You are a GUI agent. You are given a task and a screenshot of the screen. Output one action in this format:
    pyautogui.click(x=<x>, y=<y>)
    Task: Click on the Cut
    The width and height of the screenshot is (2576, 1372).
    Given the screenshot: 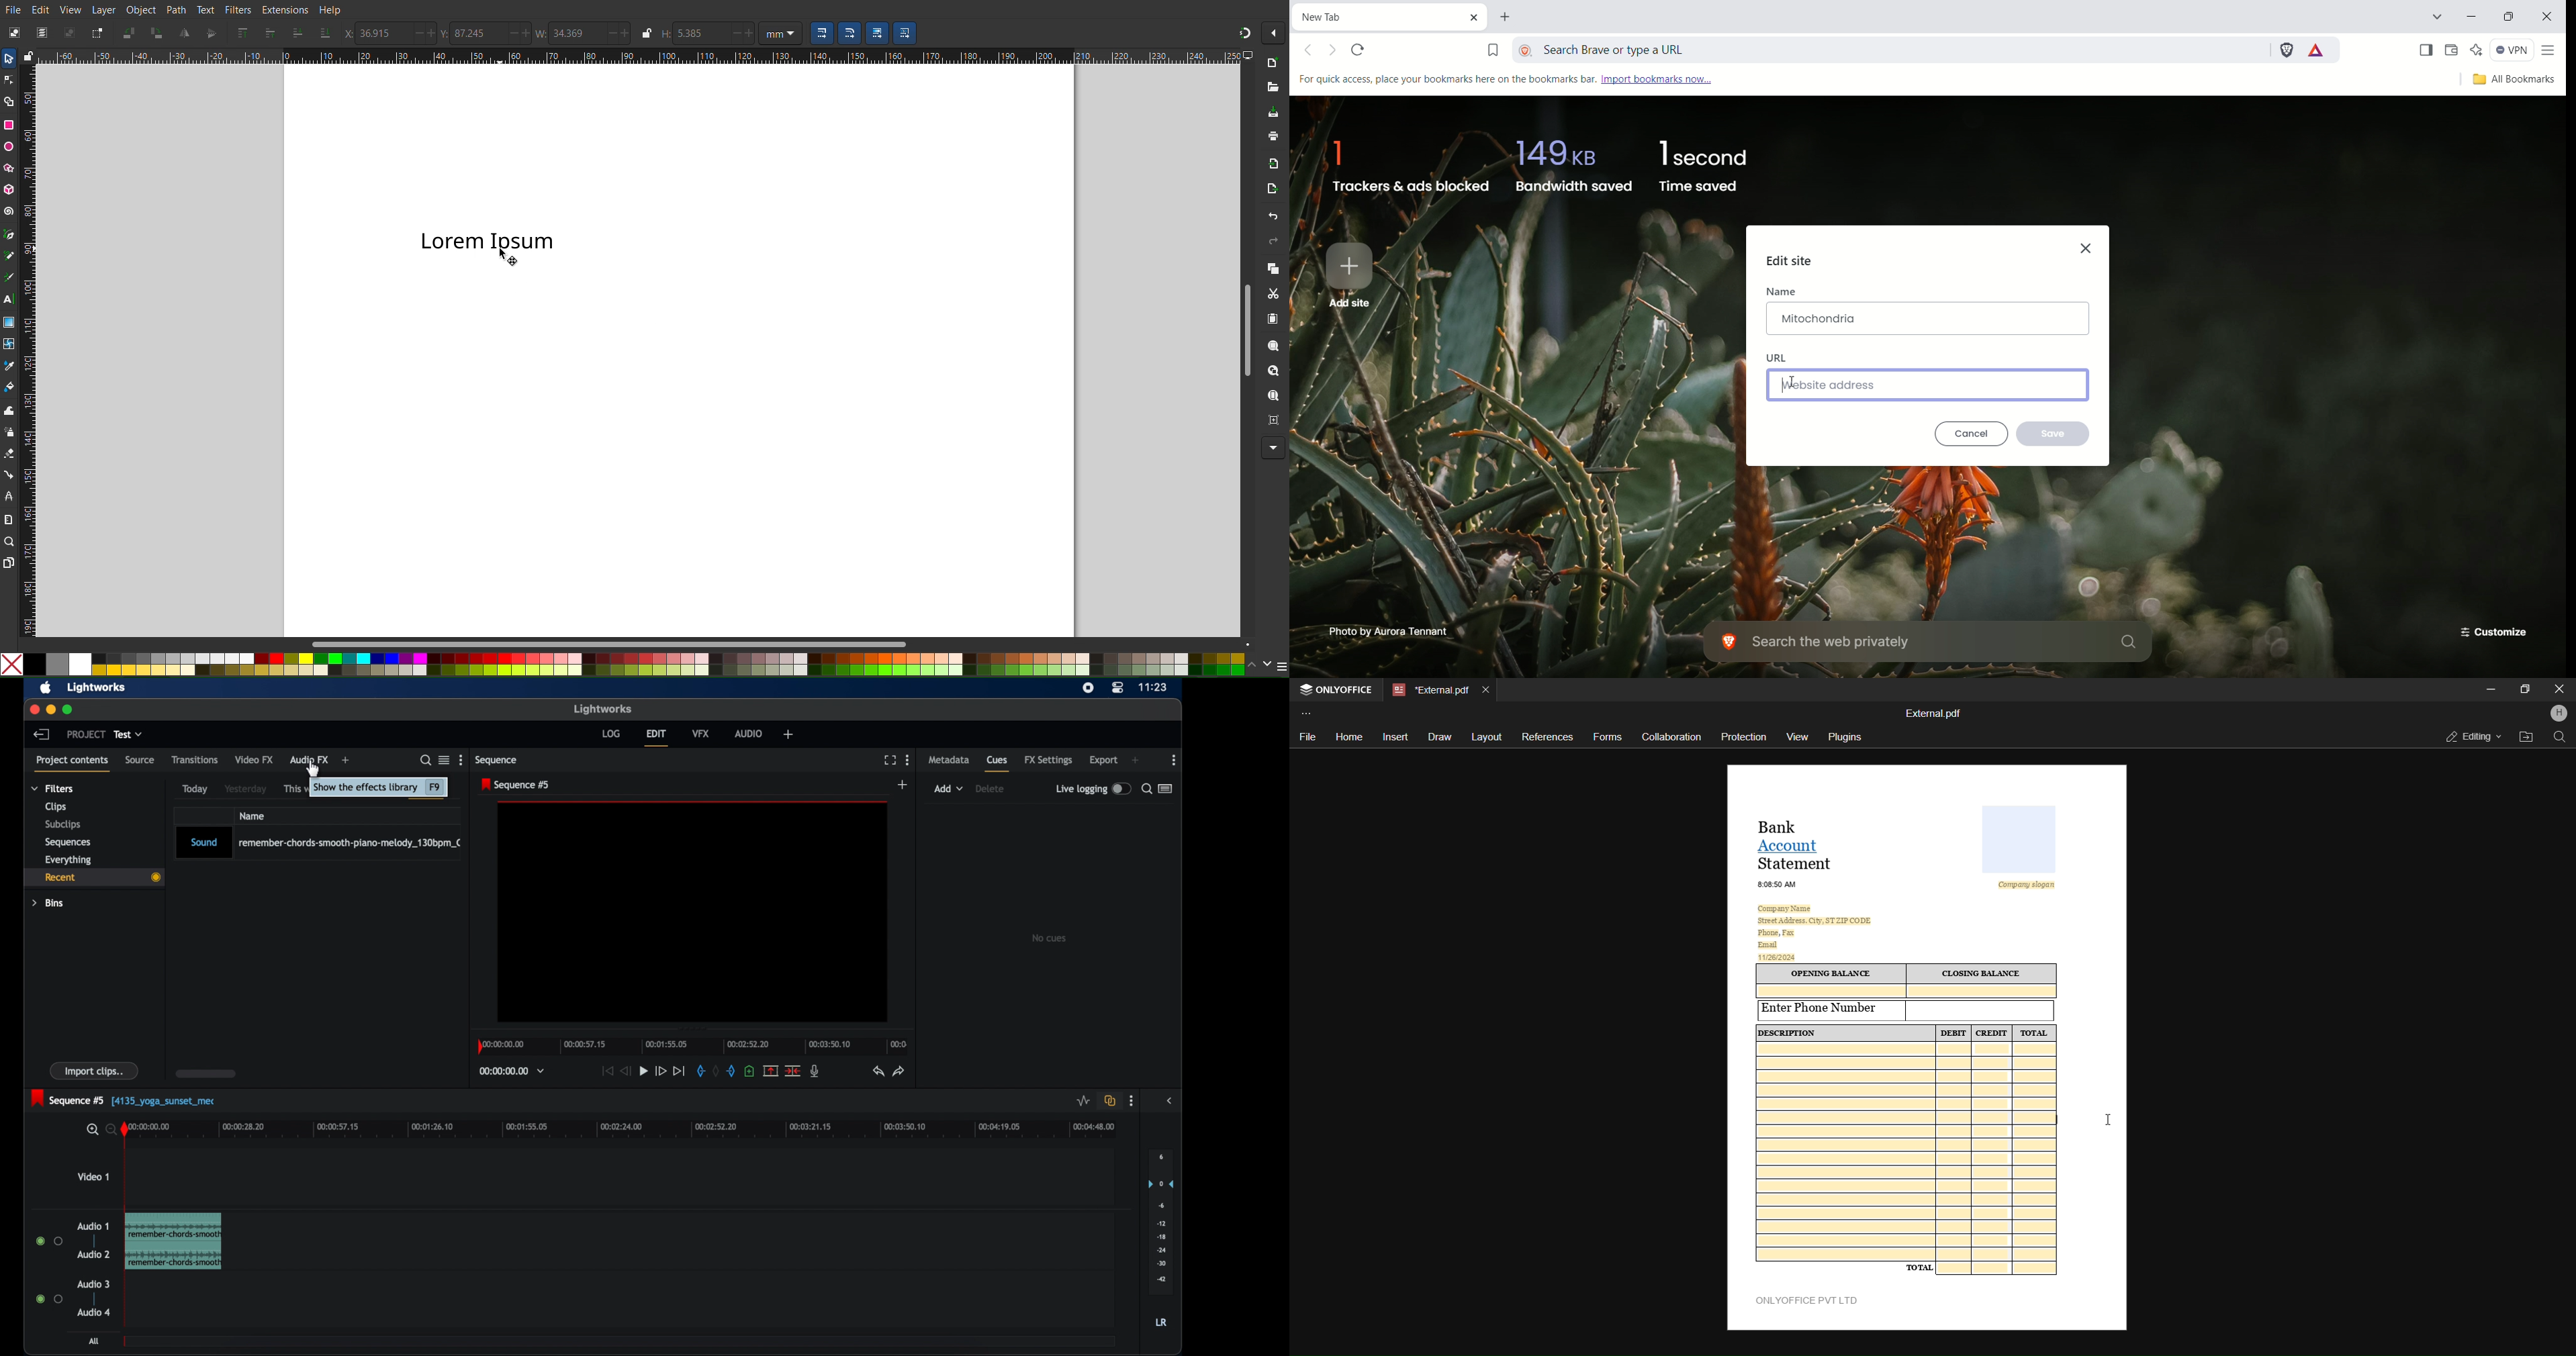 What is the action you would take?
    pyautogui.click(x=1274, y=295)
    